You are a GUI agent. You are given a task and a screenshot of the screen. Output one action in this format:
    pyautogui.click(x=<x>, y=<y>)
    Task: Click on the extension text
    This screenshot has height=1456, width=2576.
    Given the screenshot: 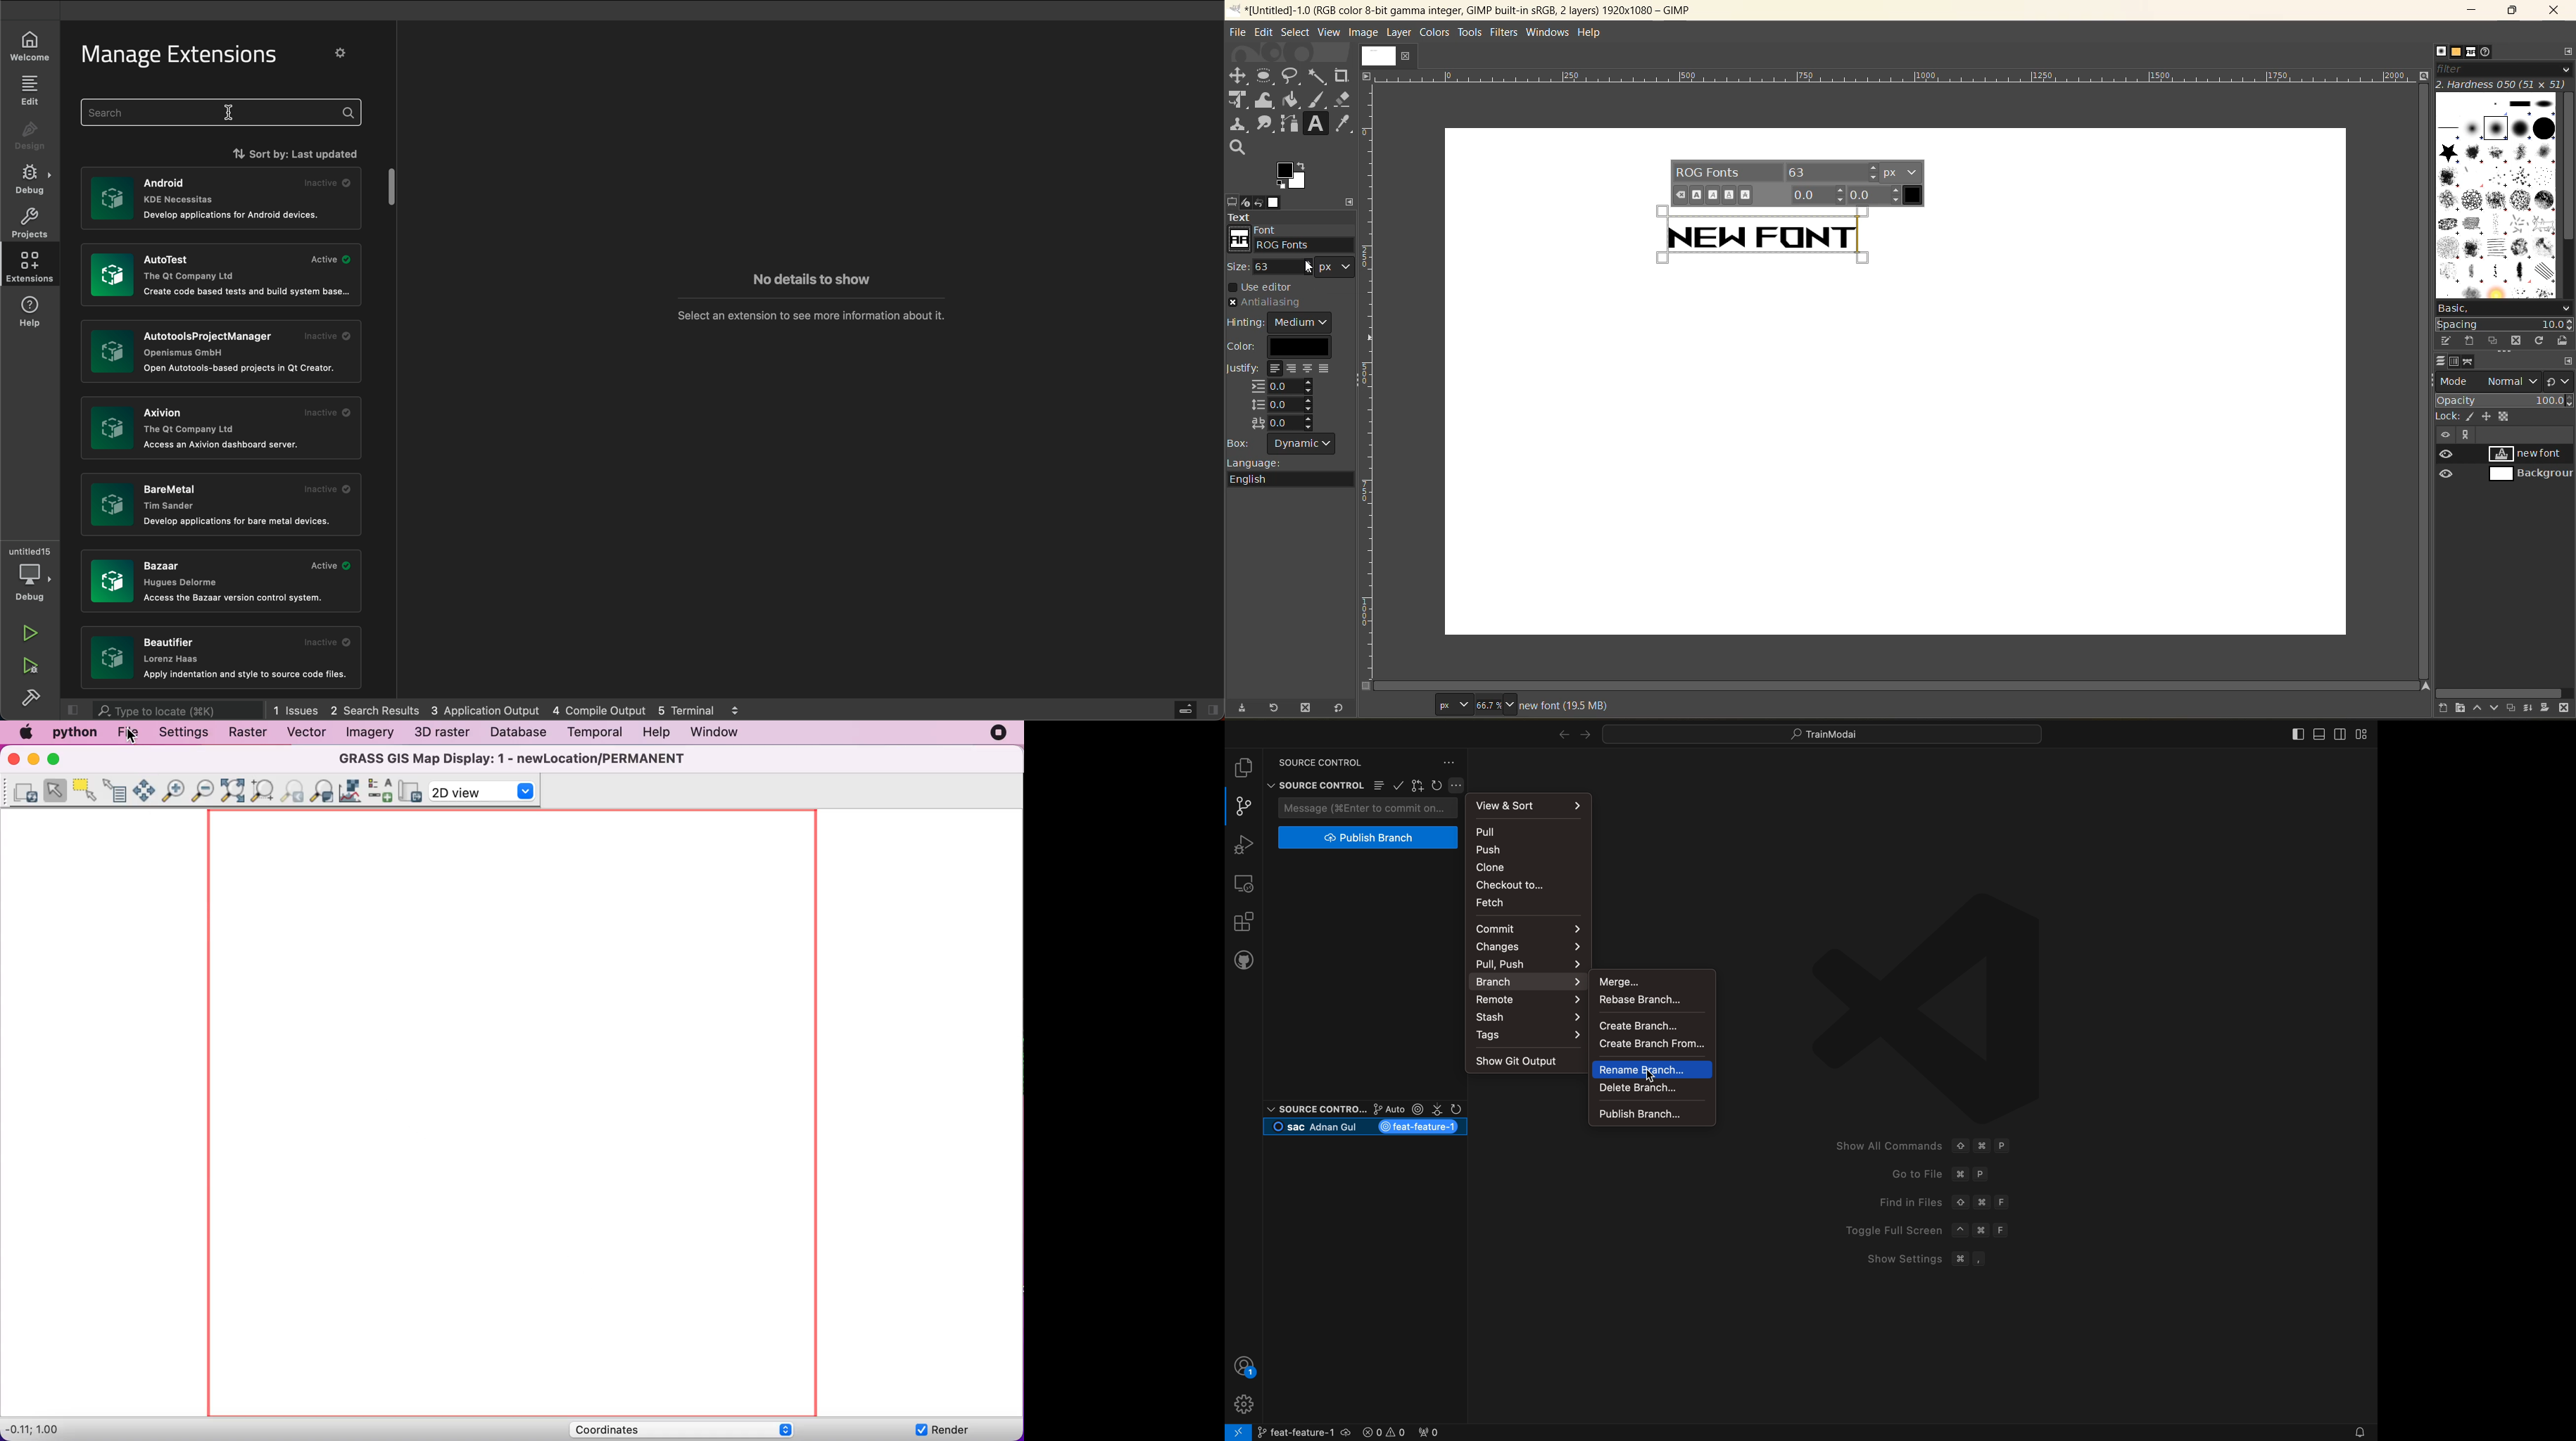 What is the action you would take?
    pyautogui.click(x=173, y=649)
    